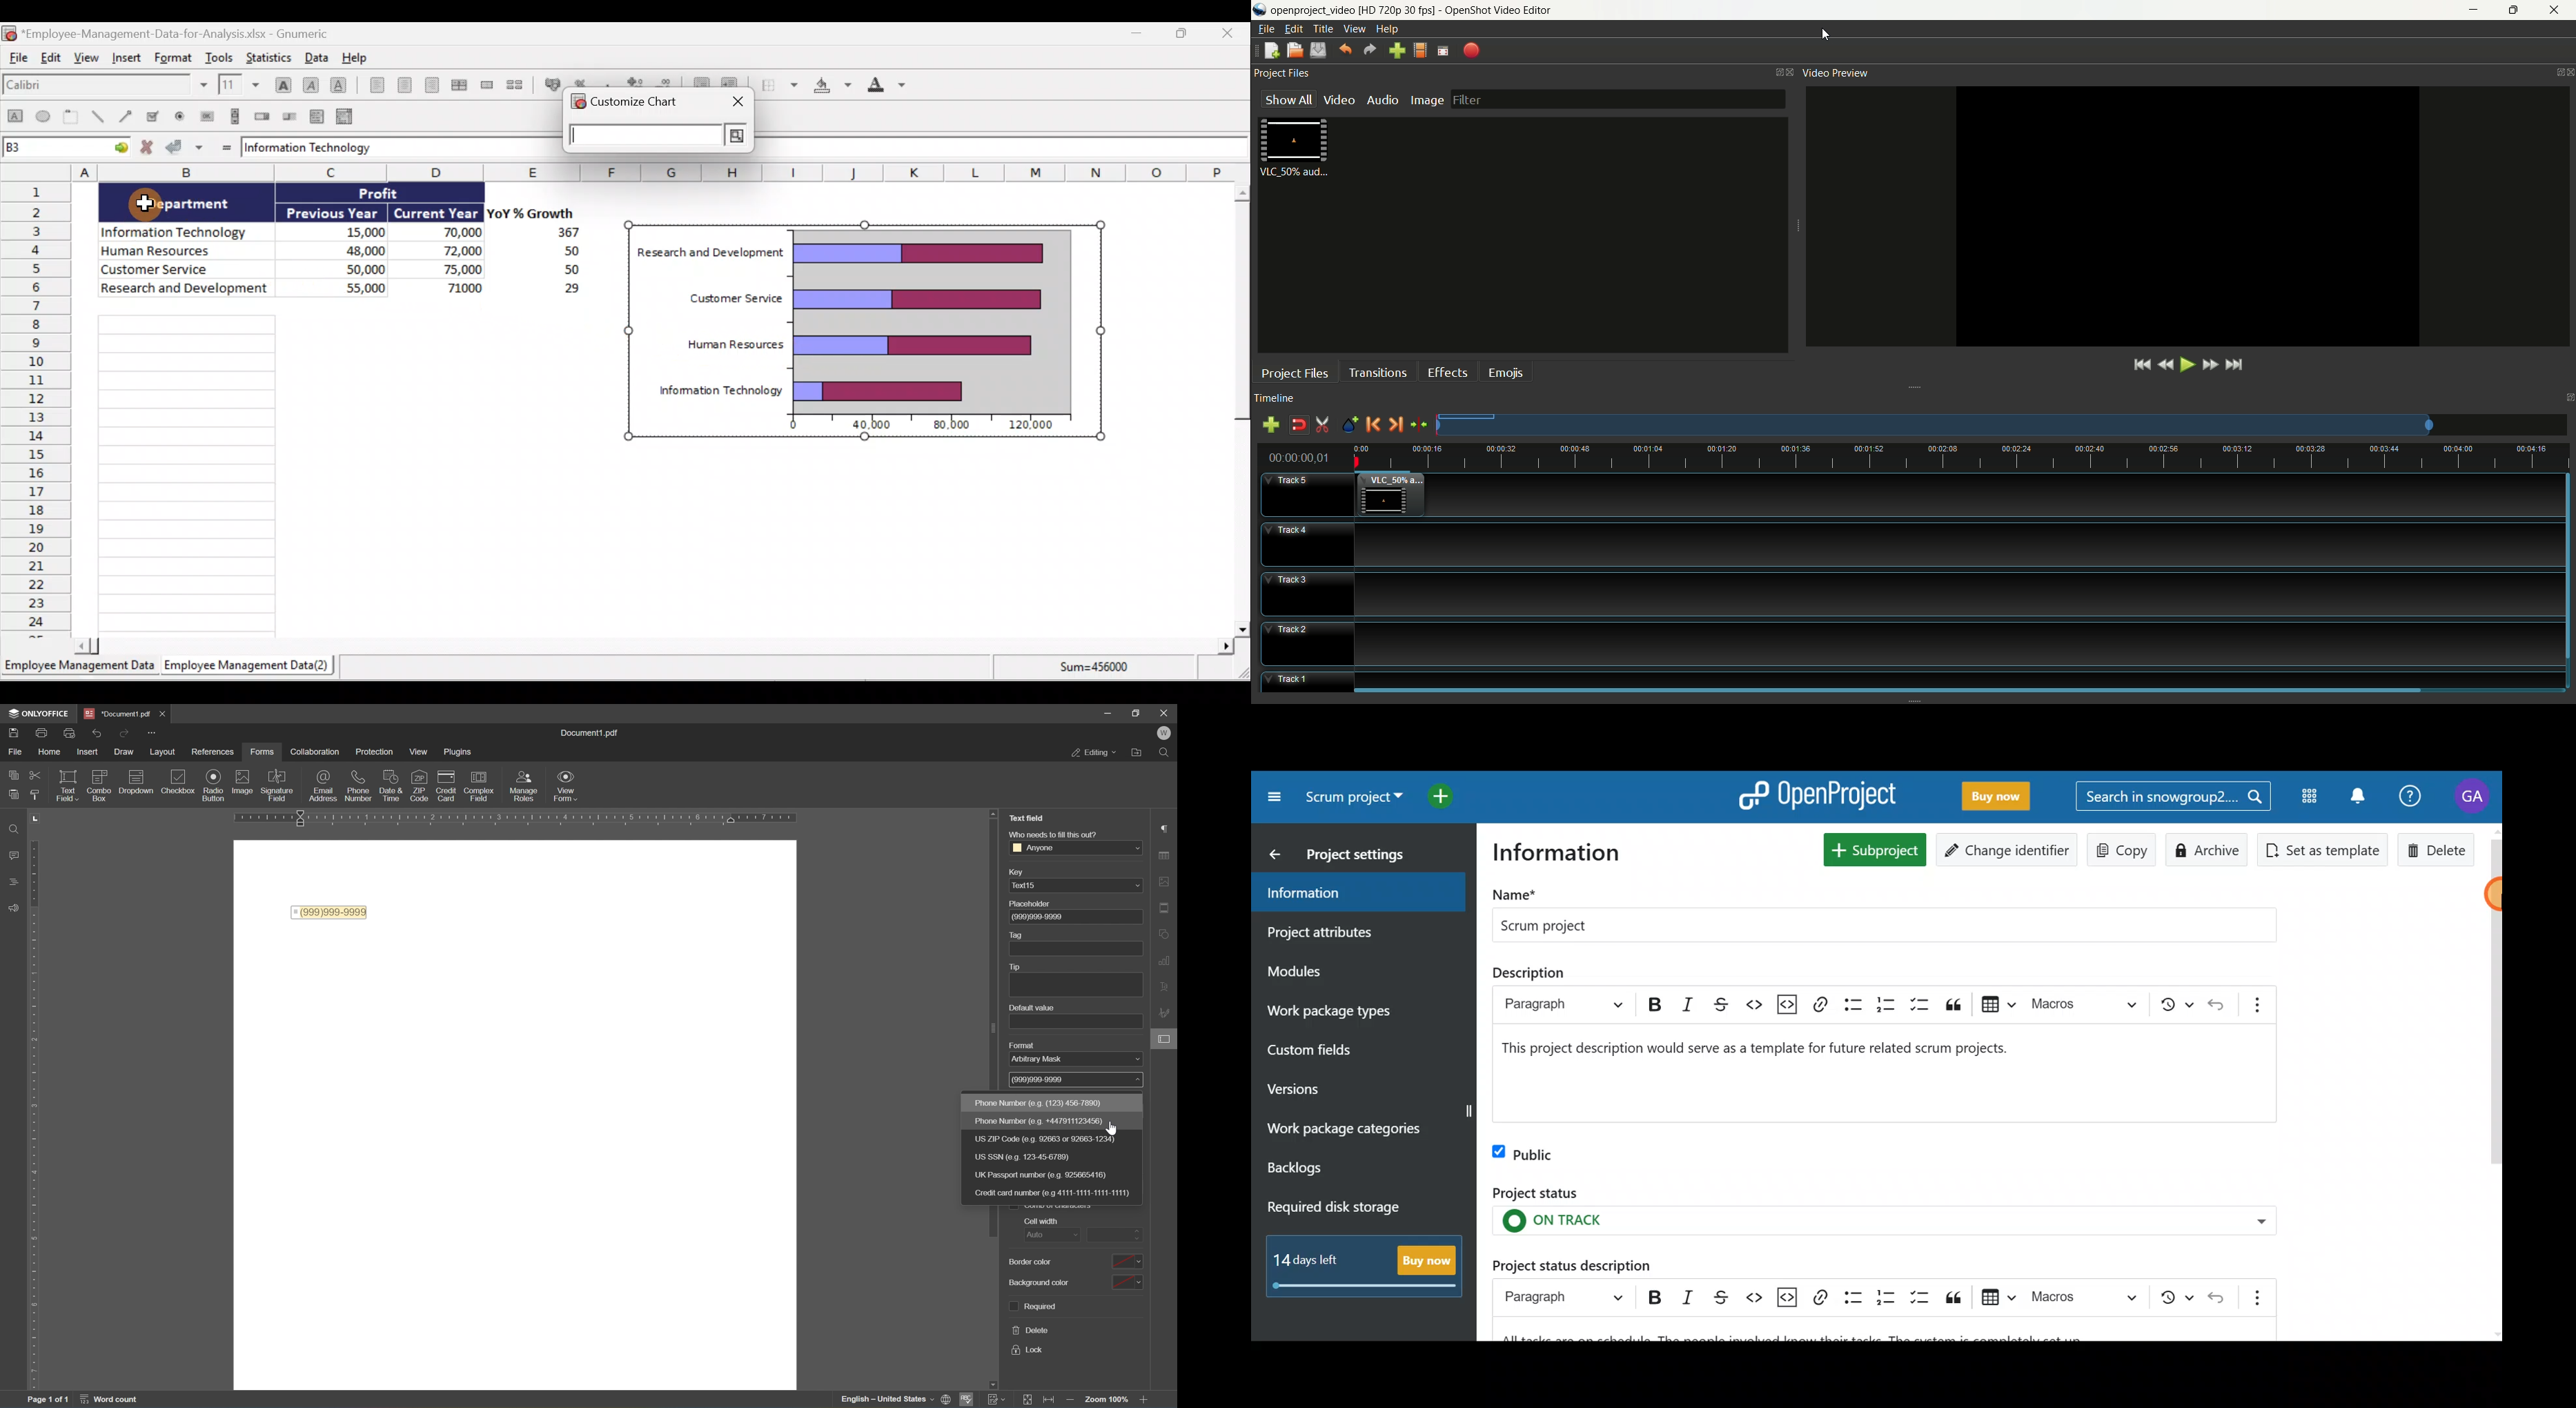 This screenshot has height=1428, width=2576. I want to click on Insert, so click(128, 62).